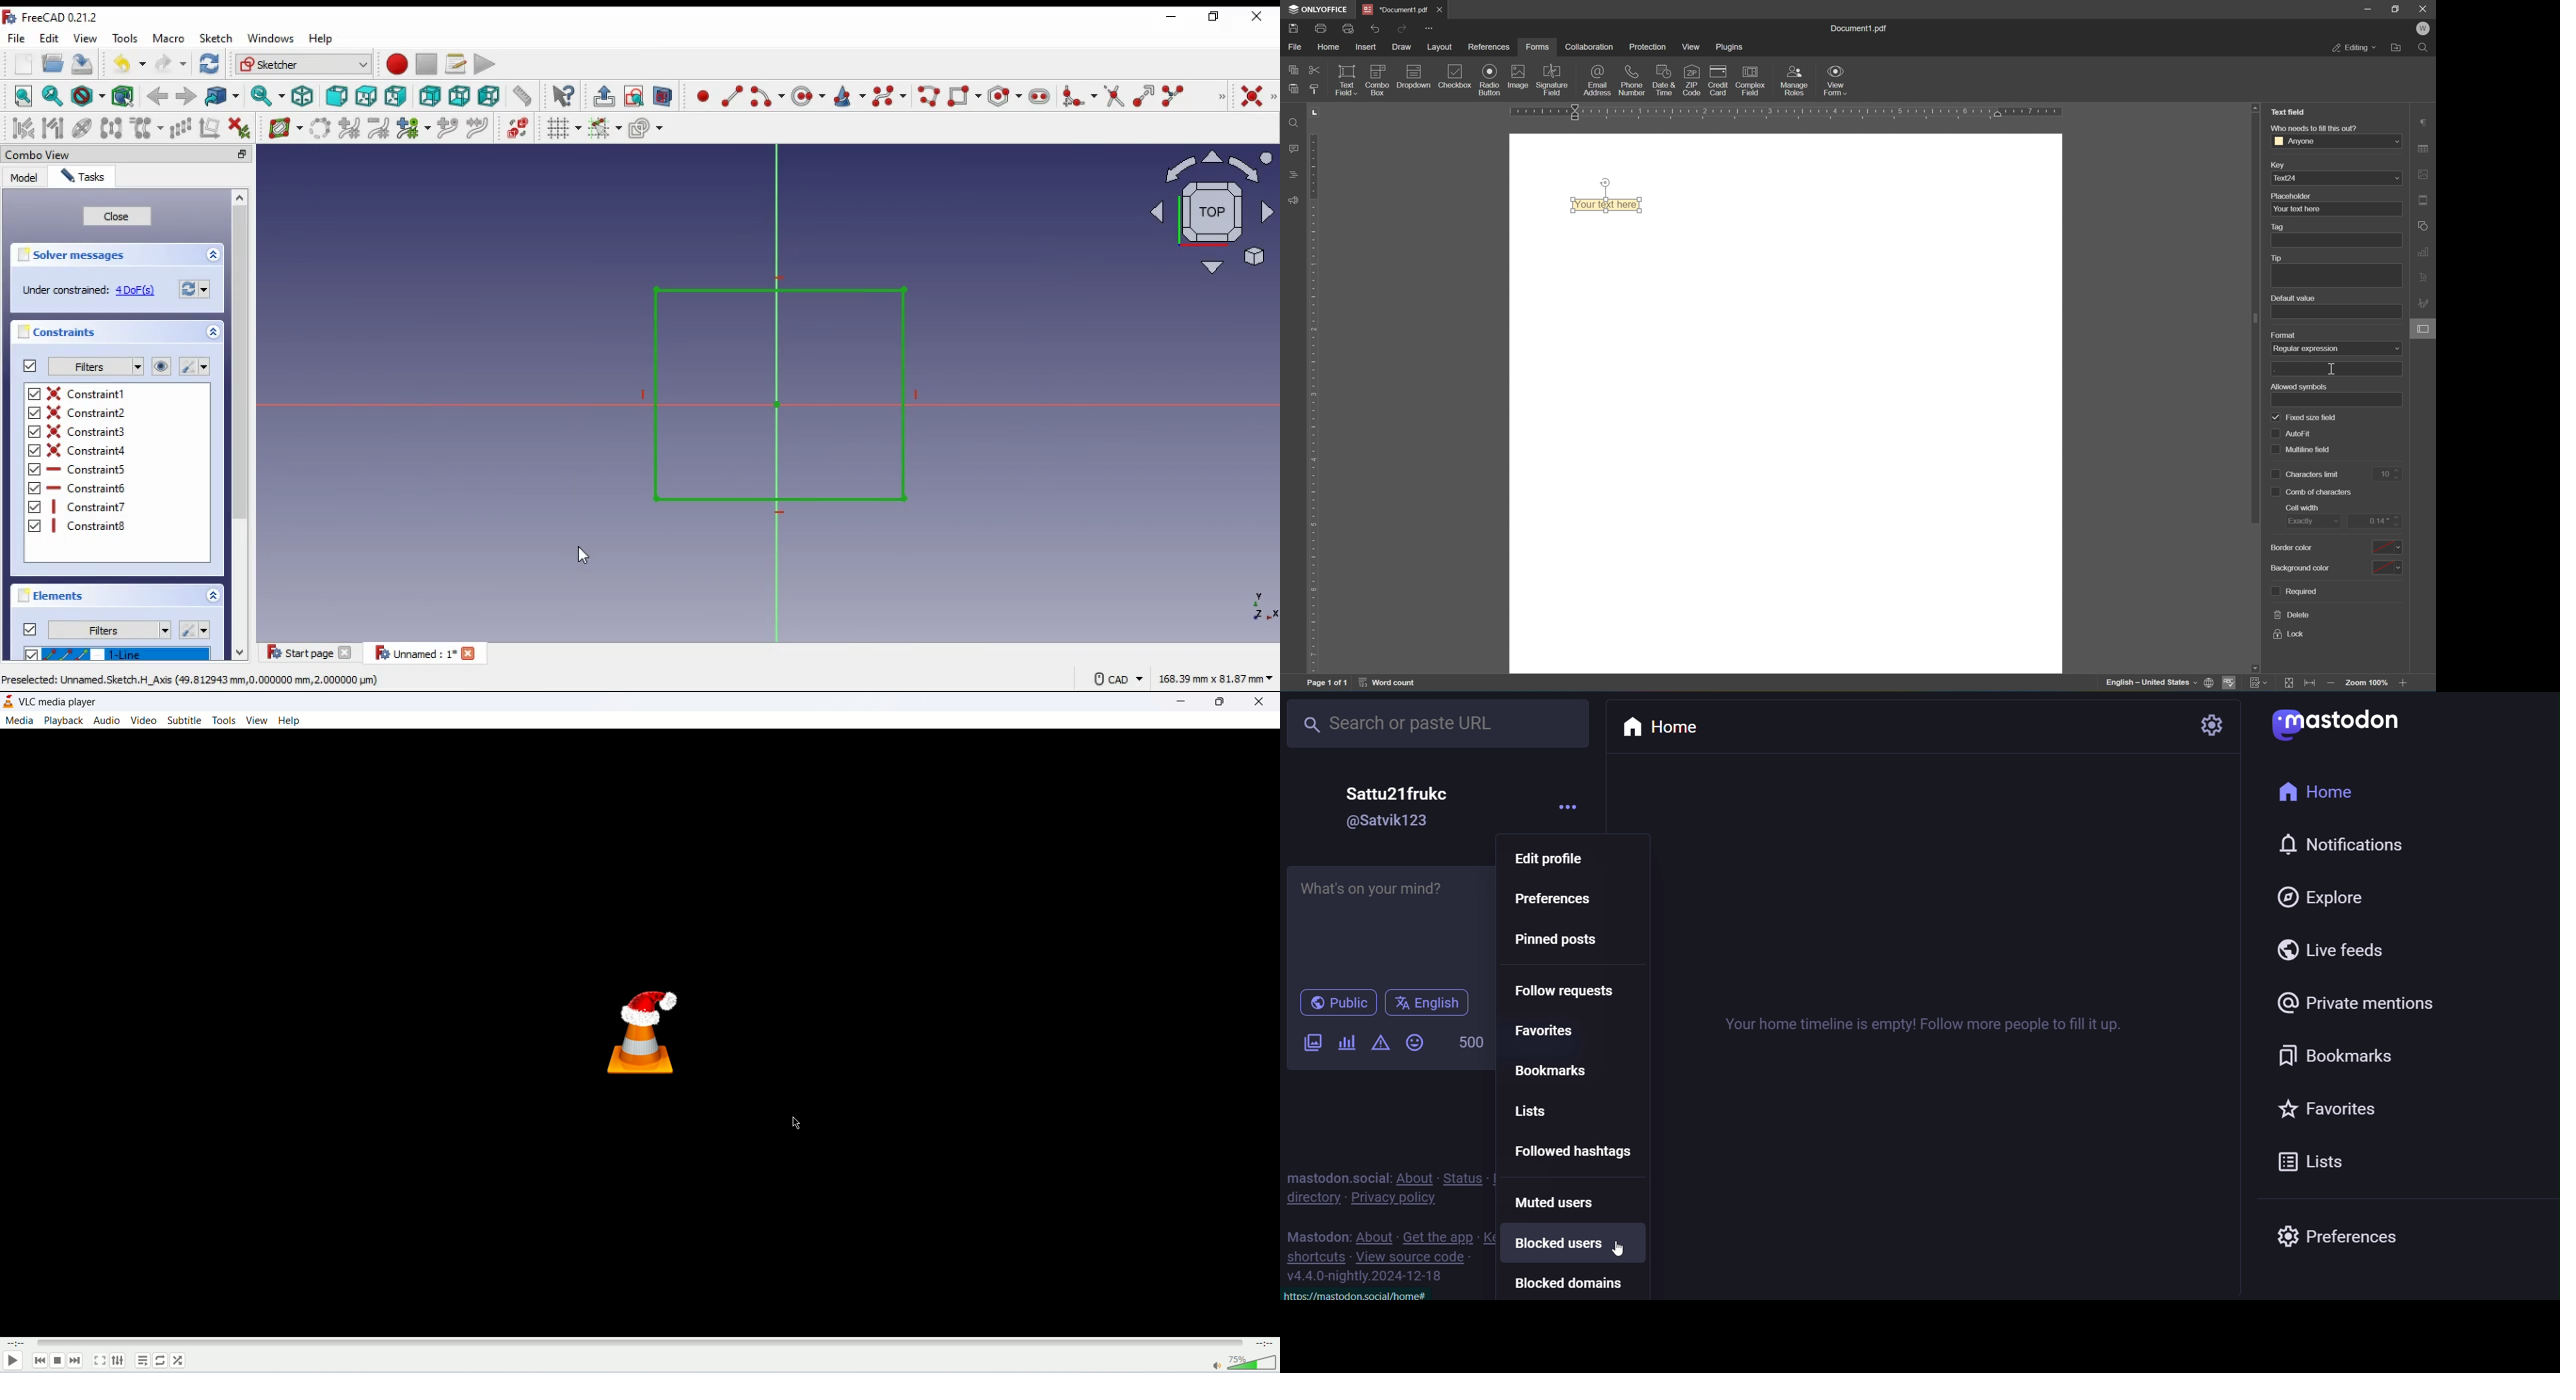  What do you see at coordinates (194, 366) in the screenshot?
I see `settings` at bounding box center [194, 366].